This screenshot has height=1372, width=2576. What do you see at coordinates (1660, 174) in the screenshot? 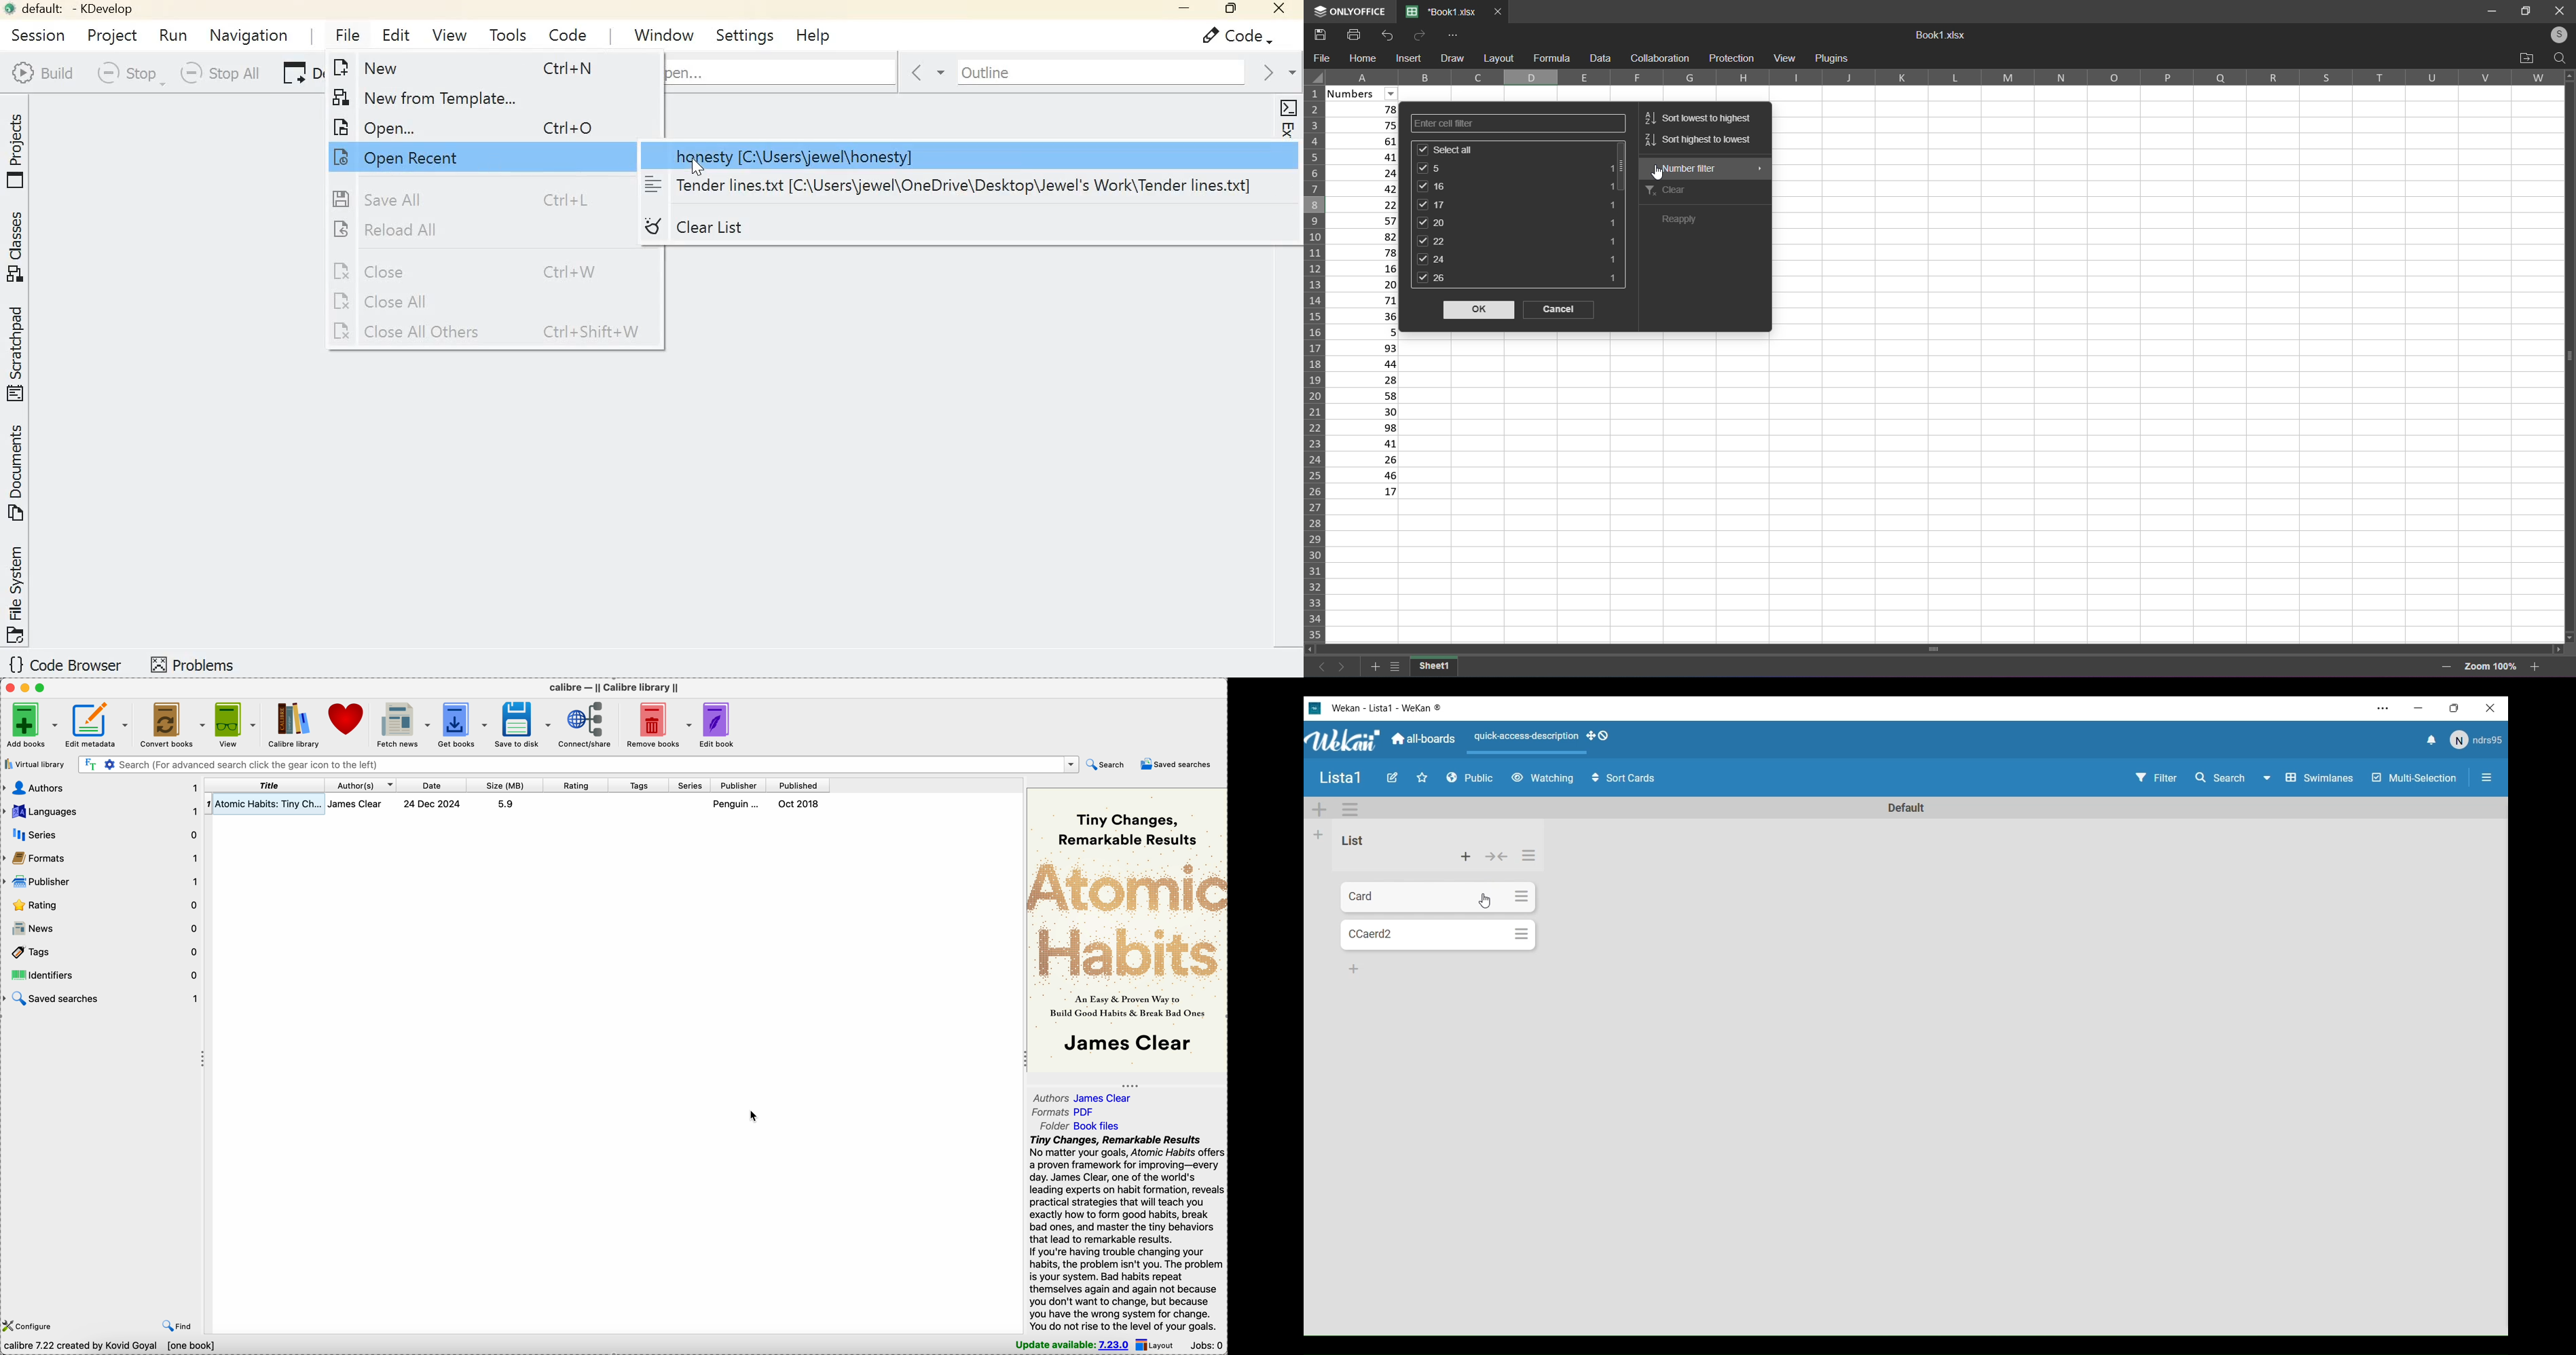
I see `cursor` at bounding box center [1660, 174].